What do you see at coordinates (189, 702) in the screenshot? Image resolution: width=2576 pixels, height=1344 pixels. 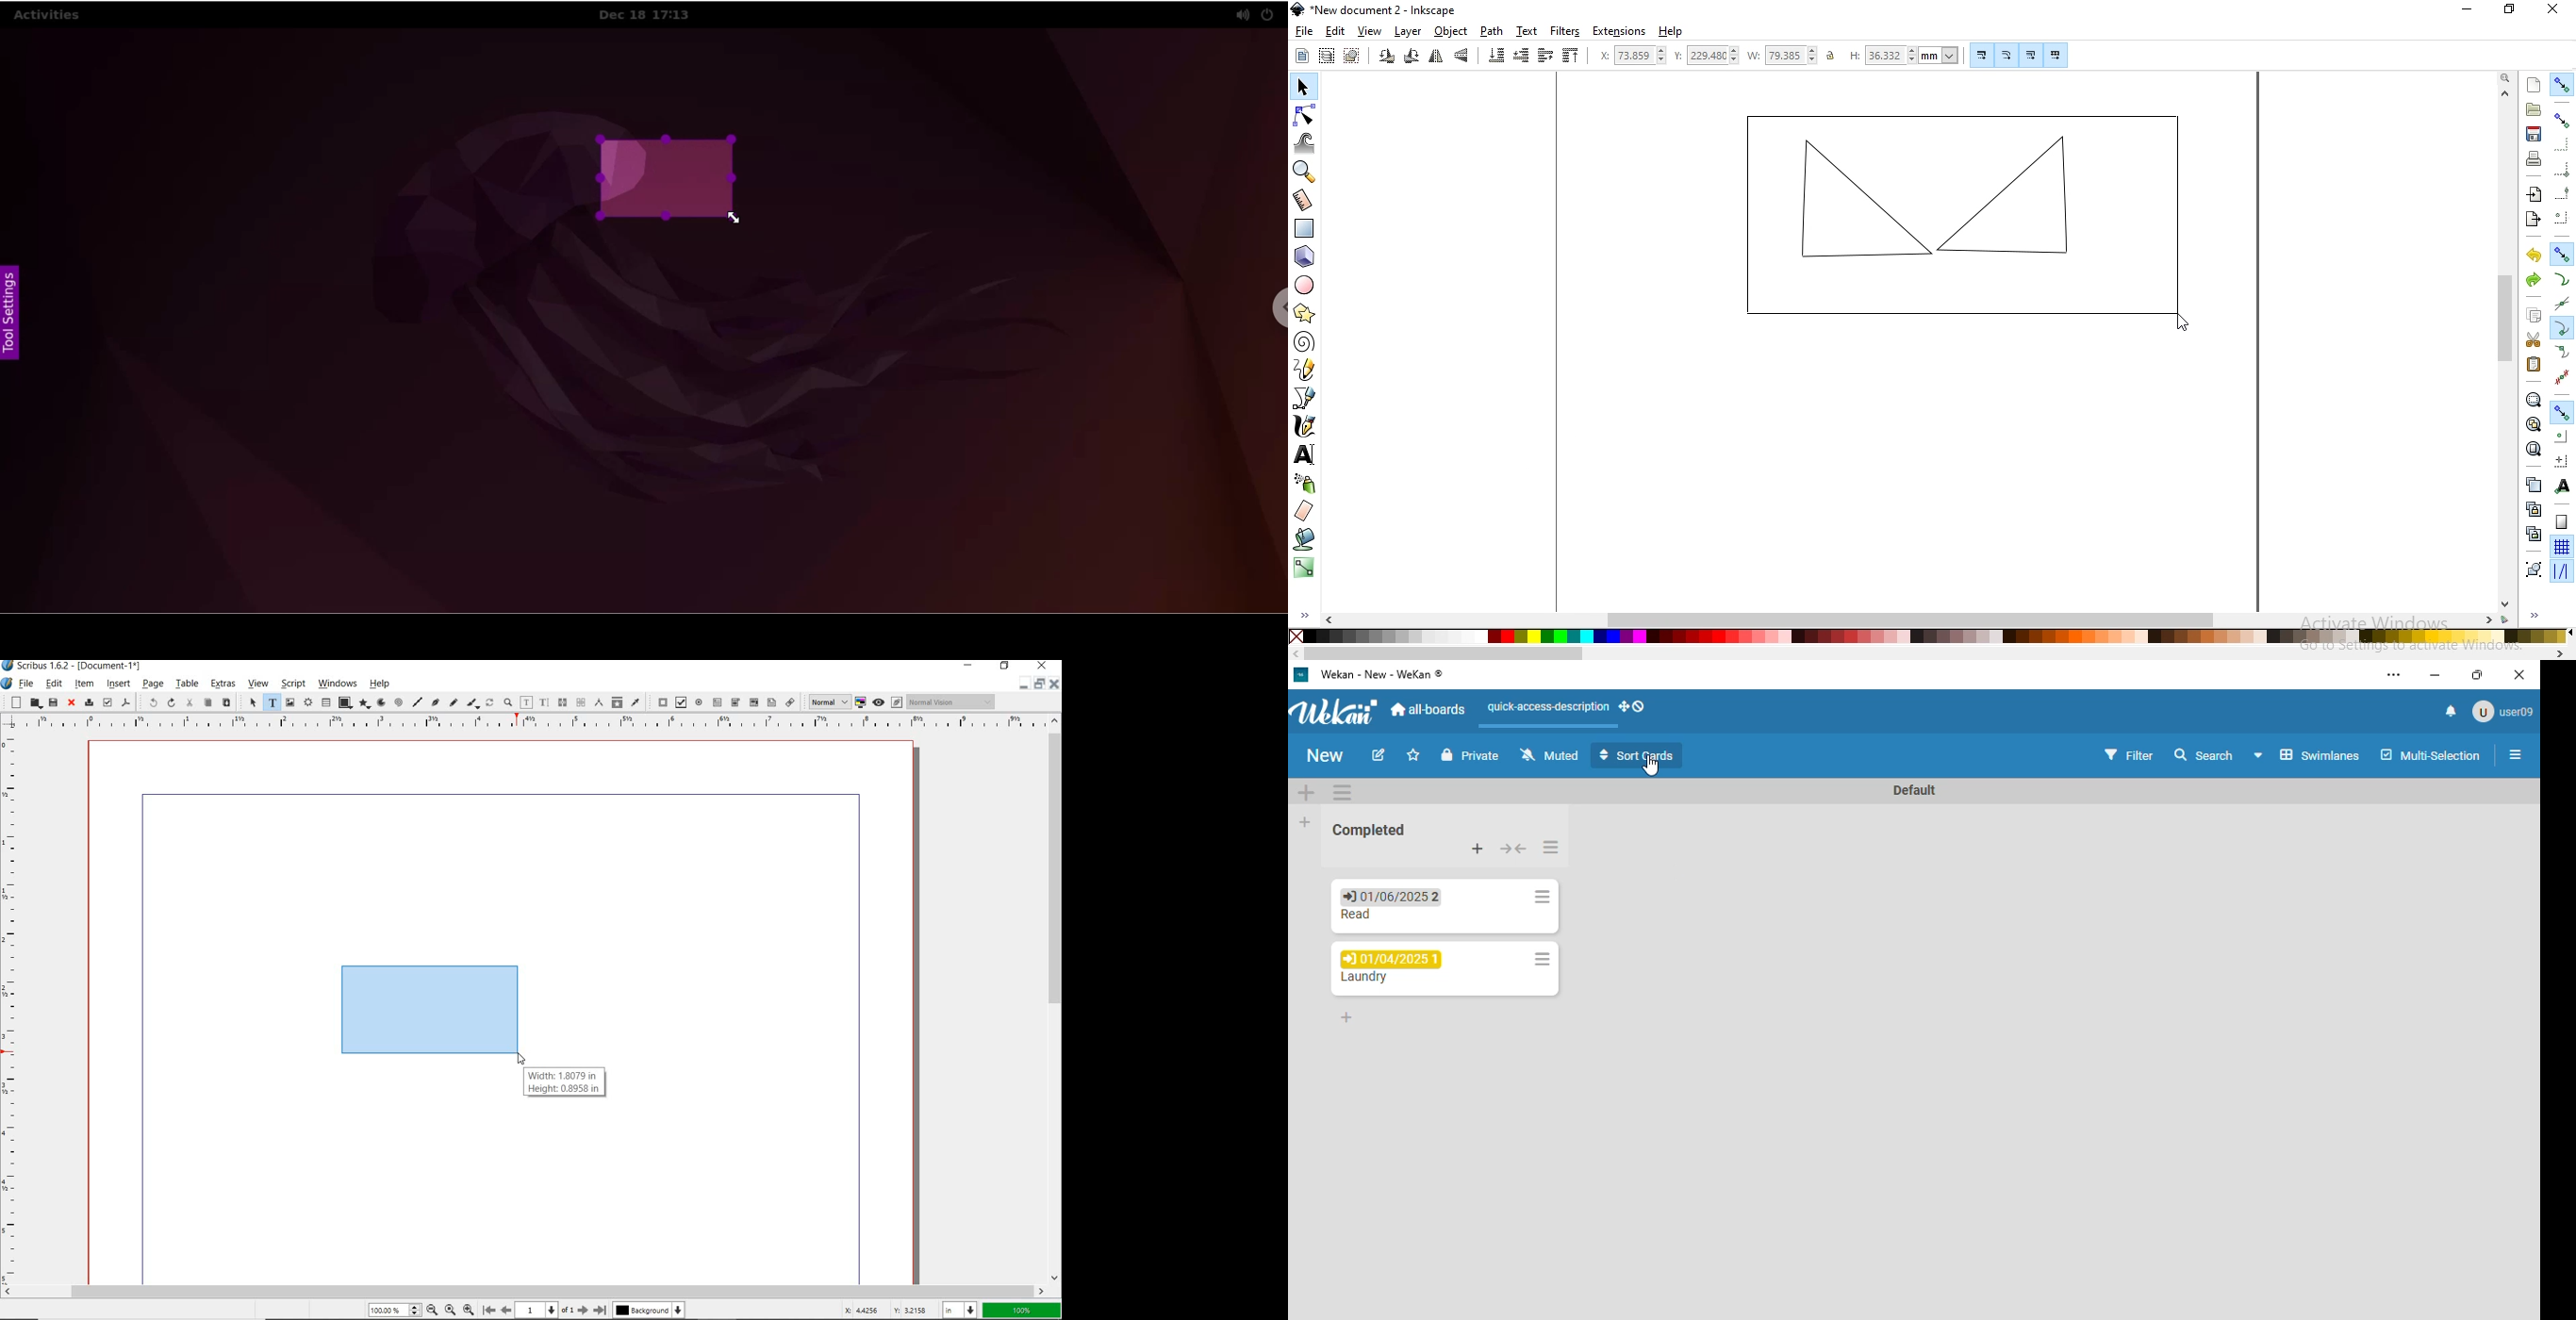 I see `cut` at bounding box center [189, 702].